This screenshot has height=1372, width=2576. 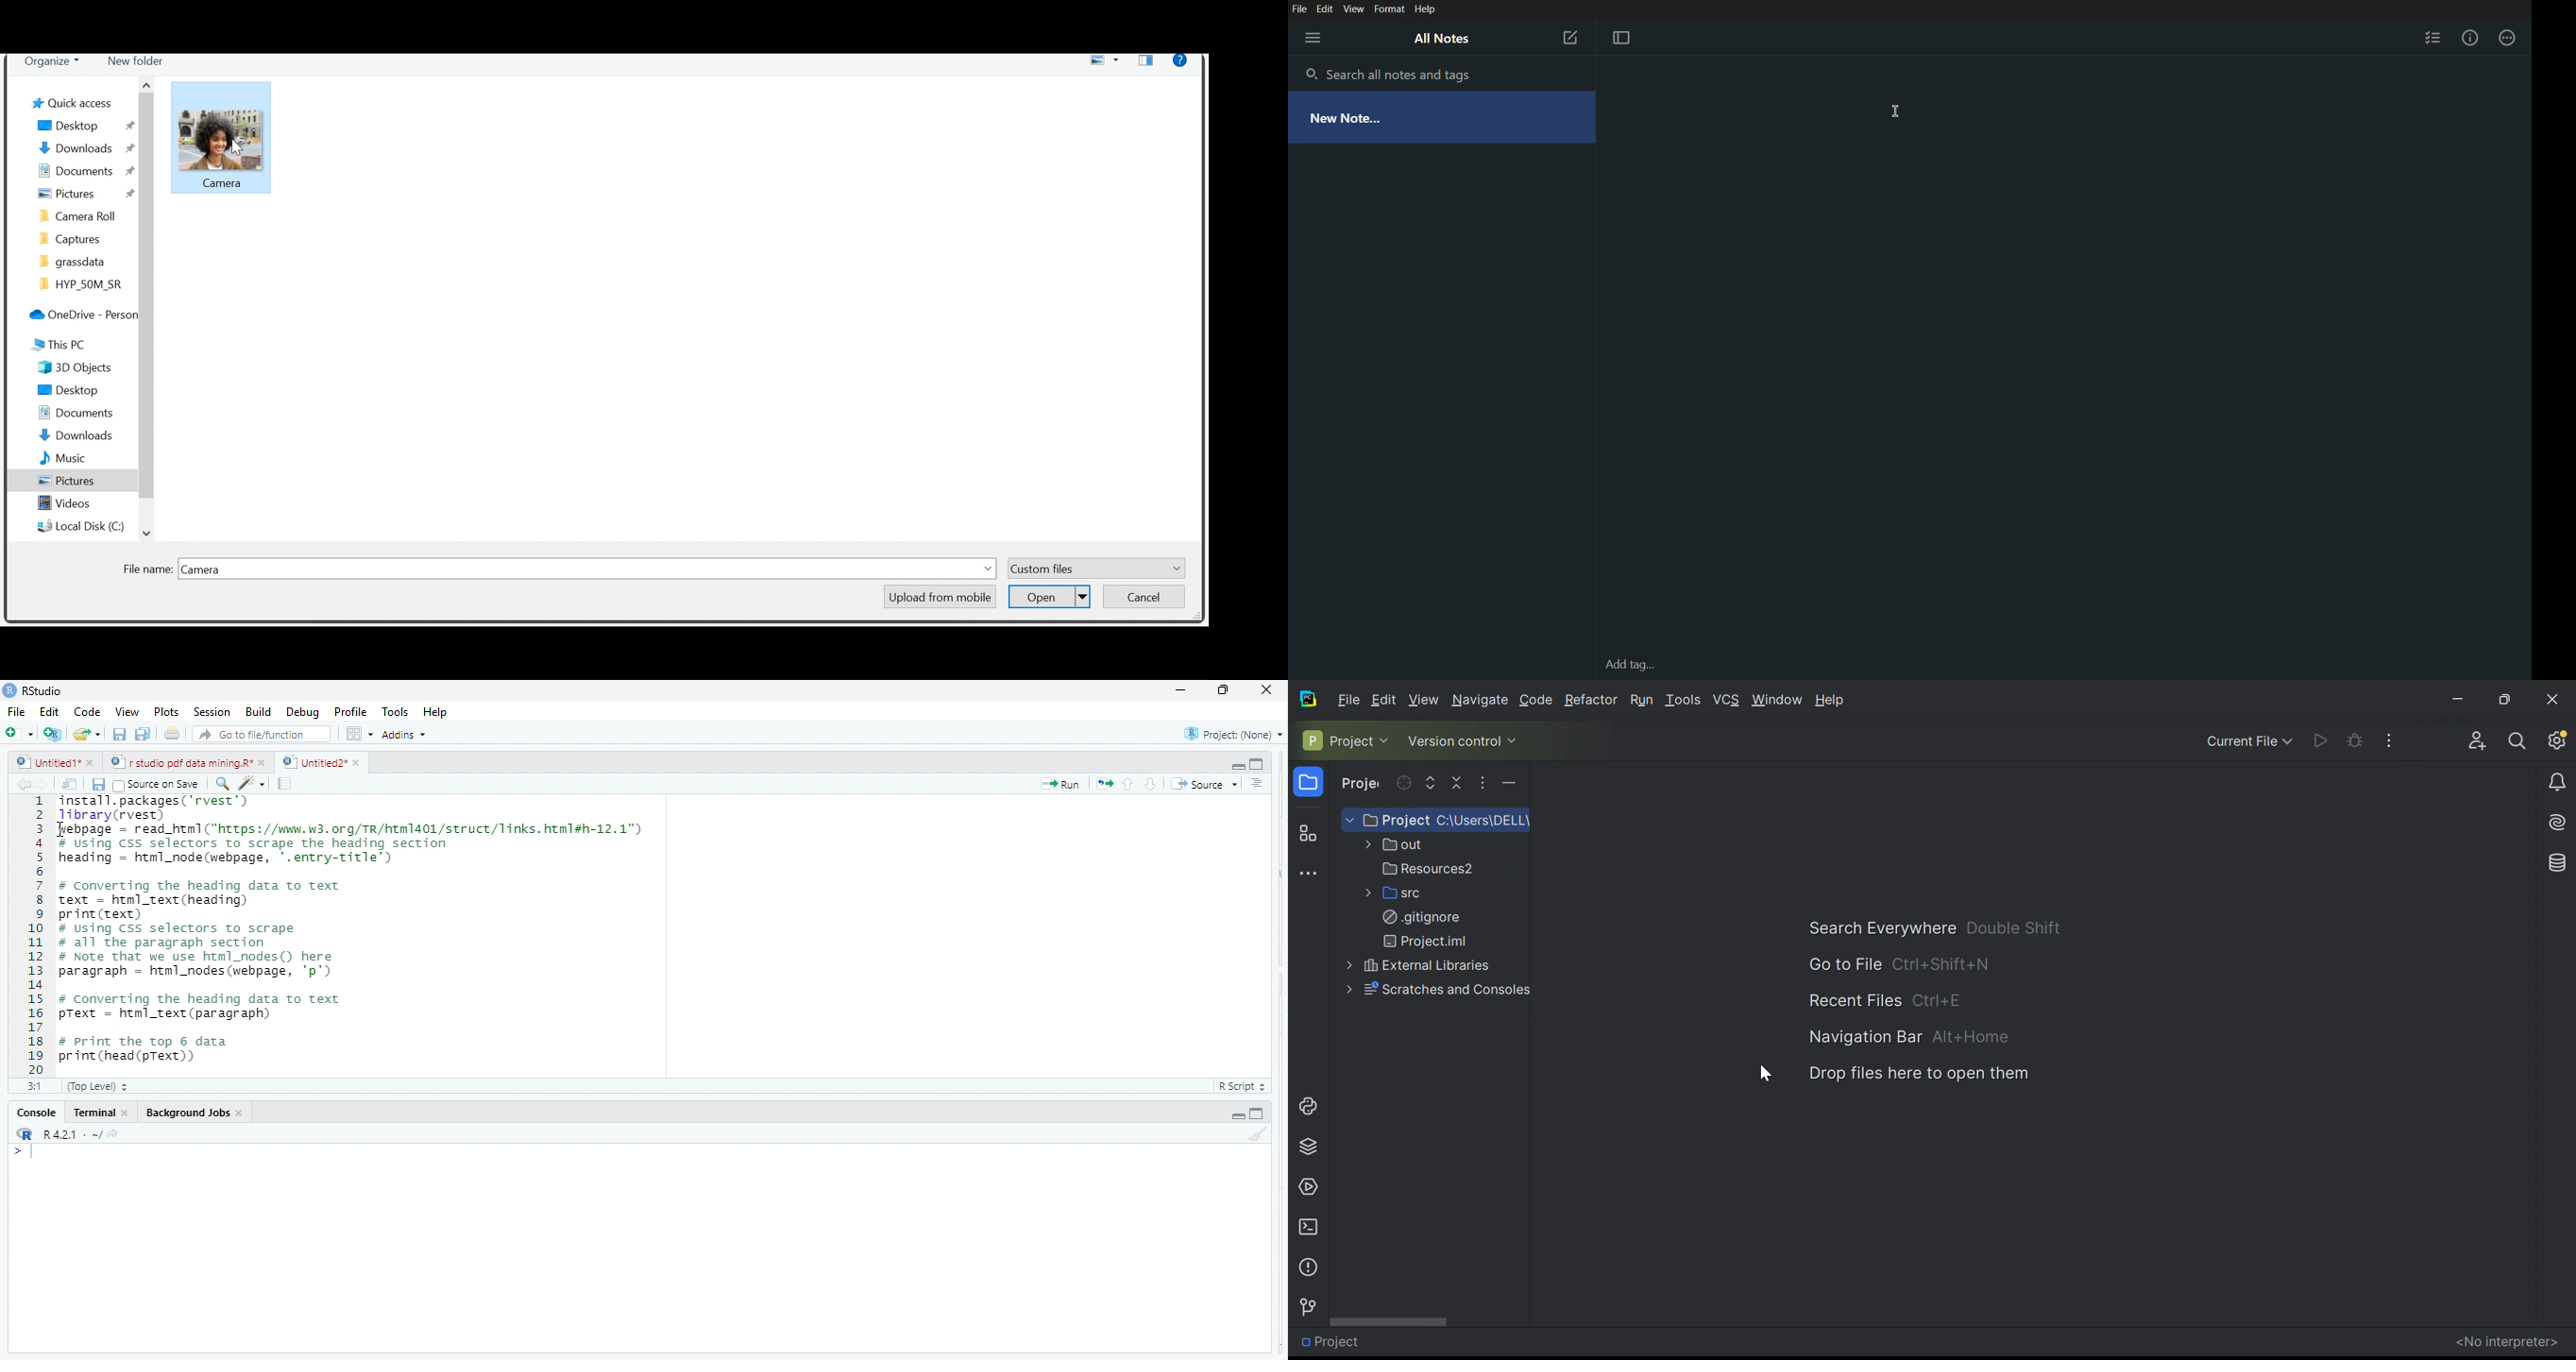 I want to click on go forward to the next source location, so click(x=45, y=786).